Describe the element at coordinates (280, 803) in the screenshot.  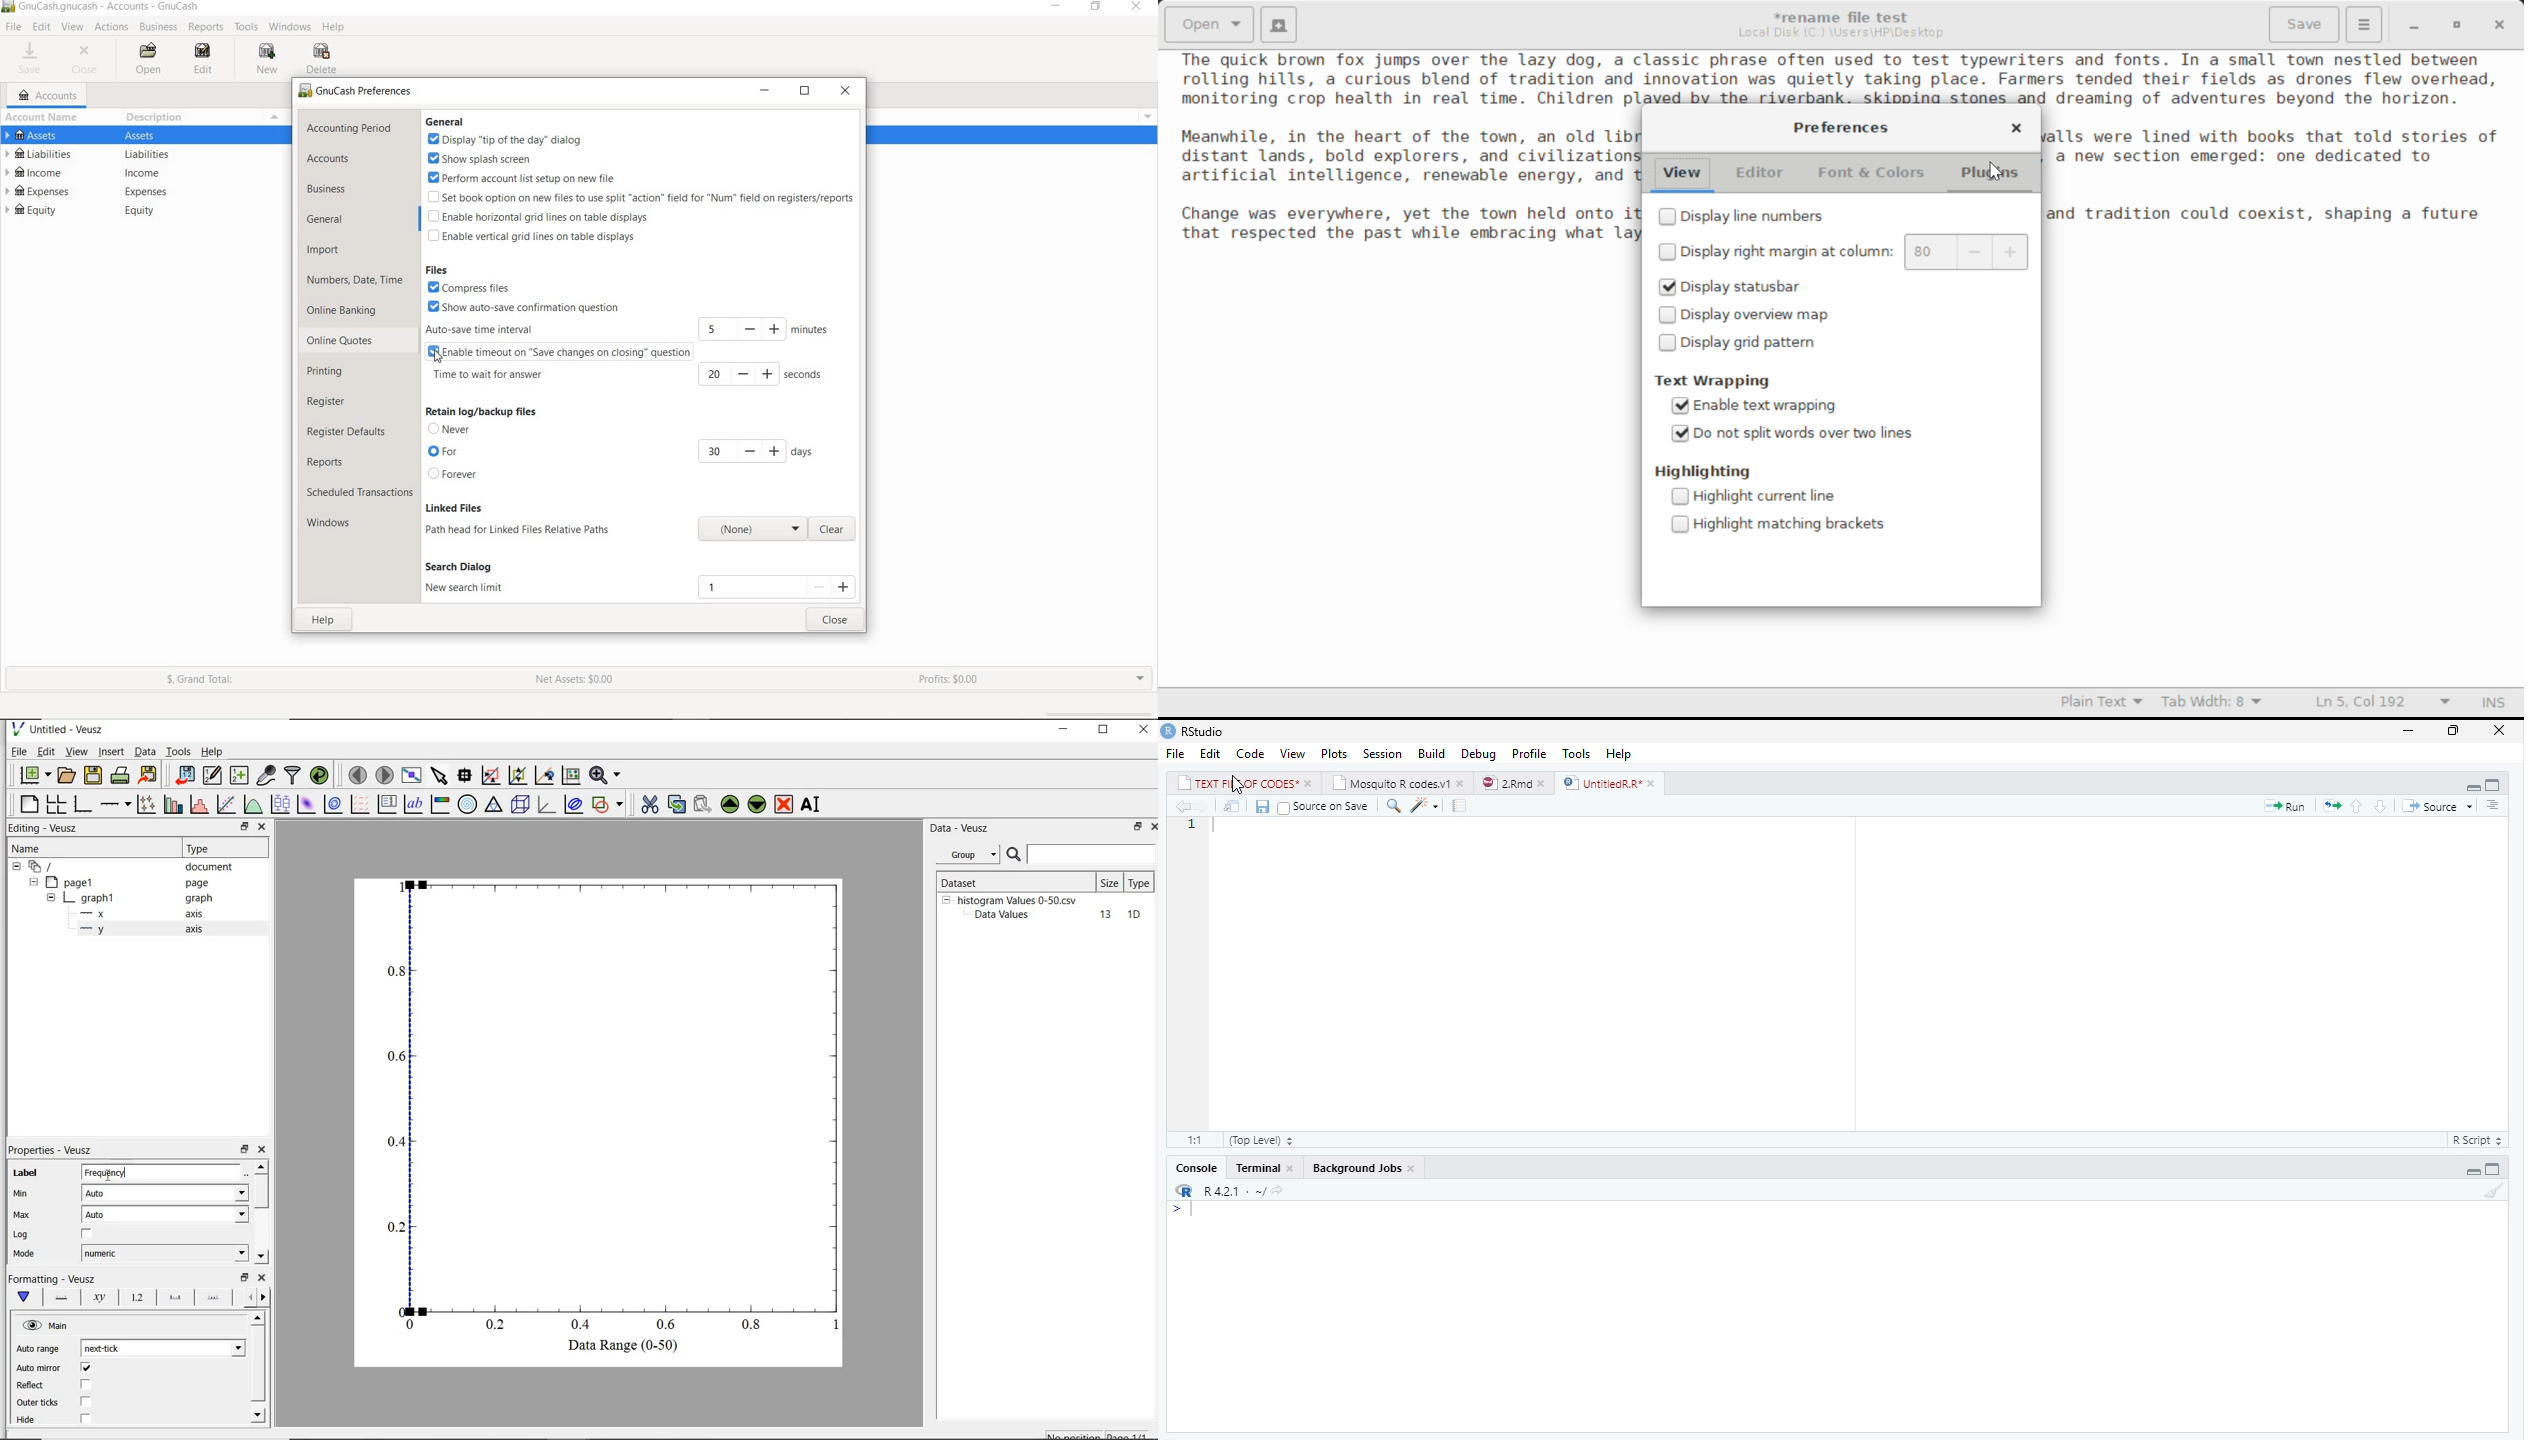
I see `plot boxplots` at that location.